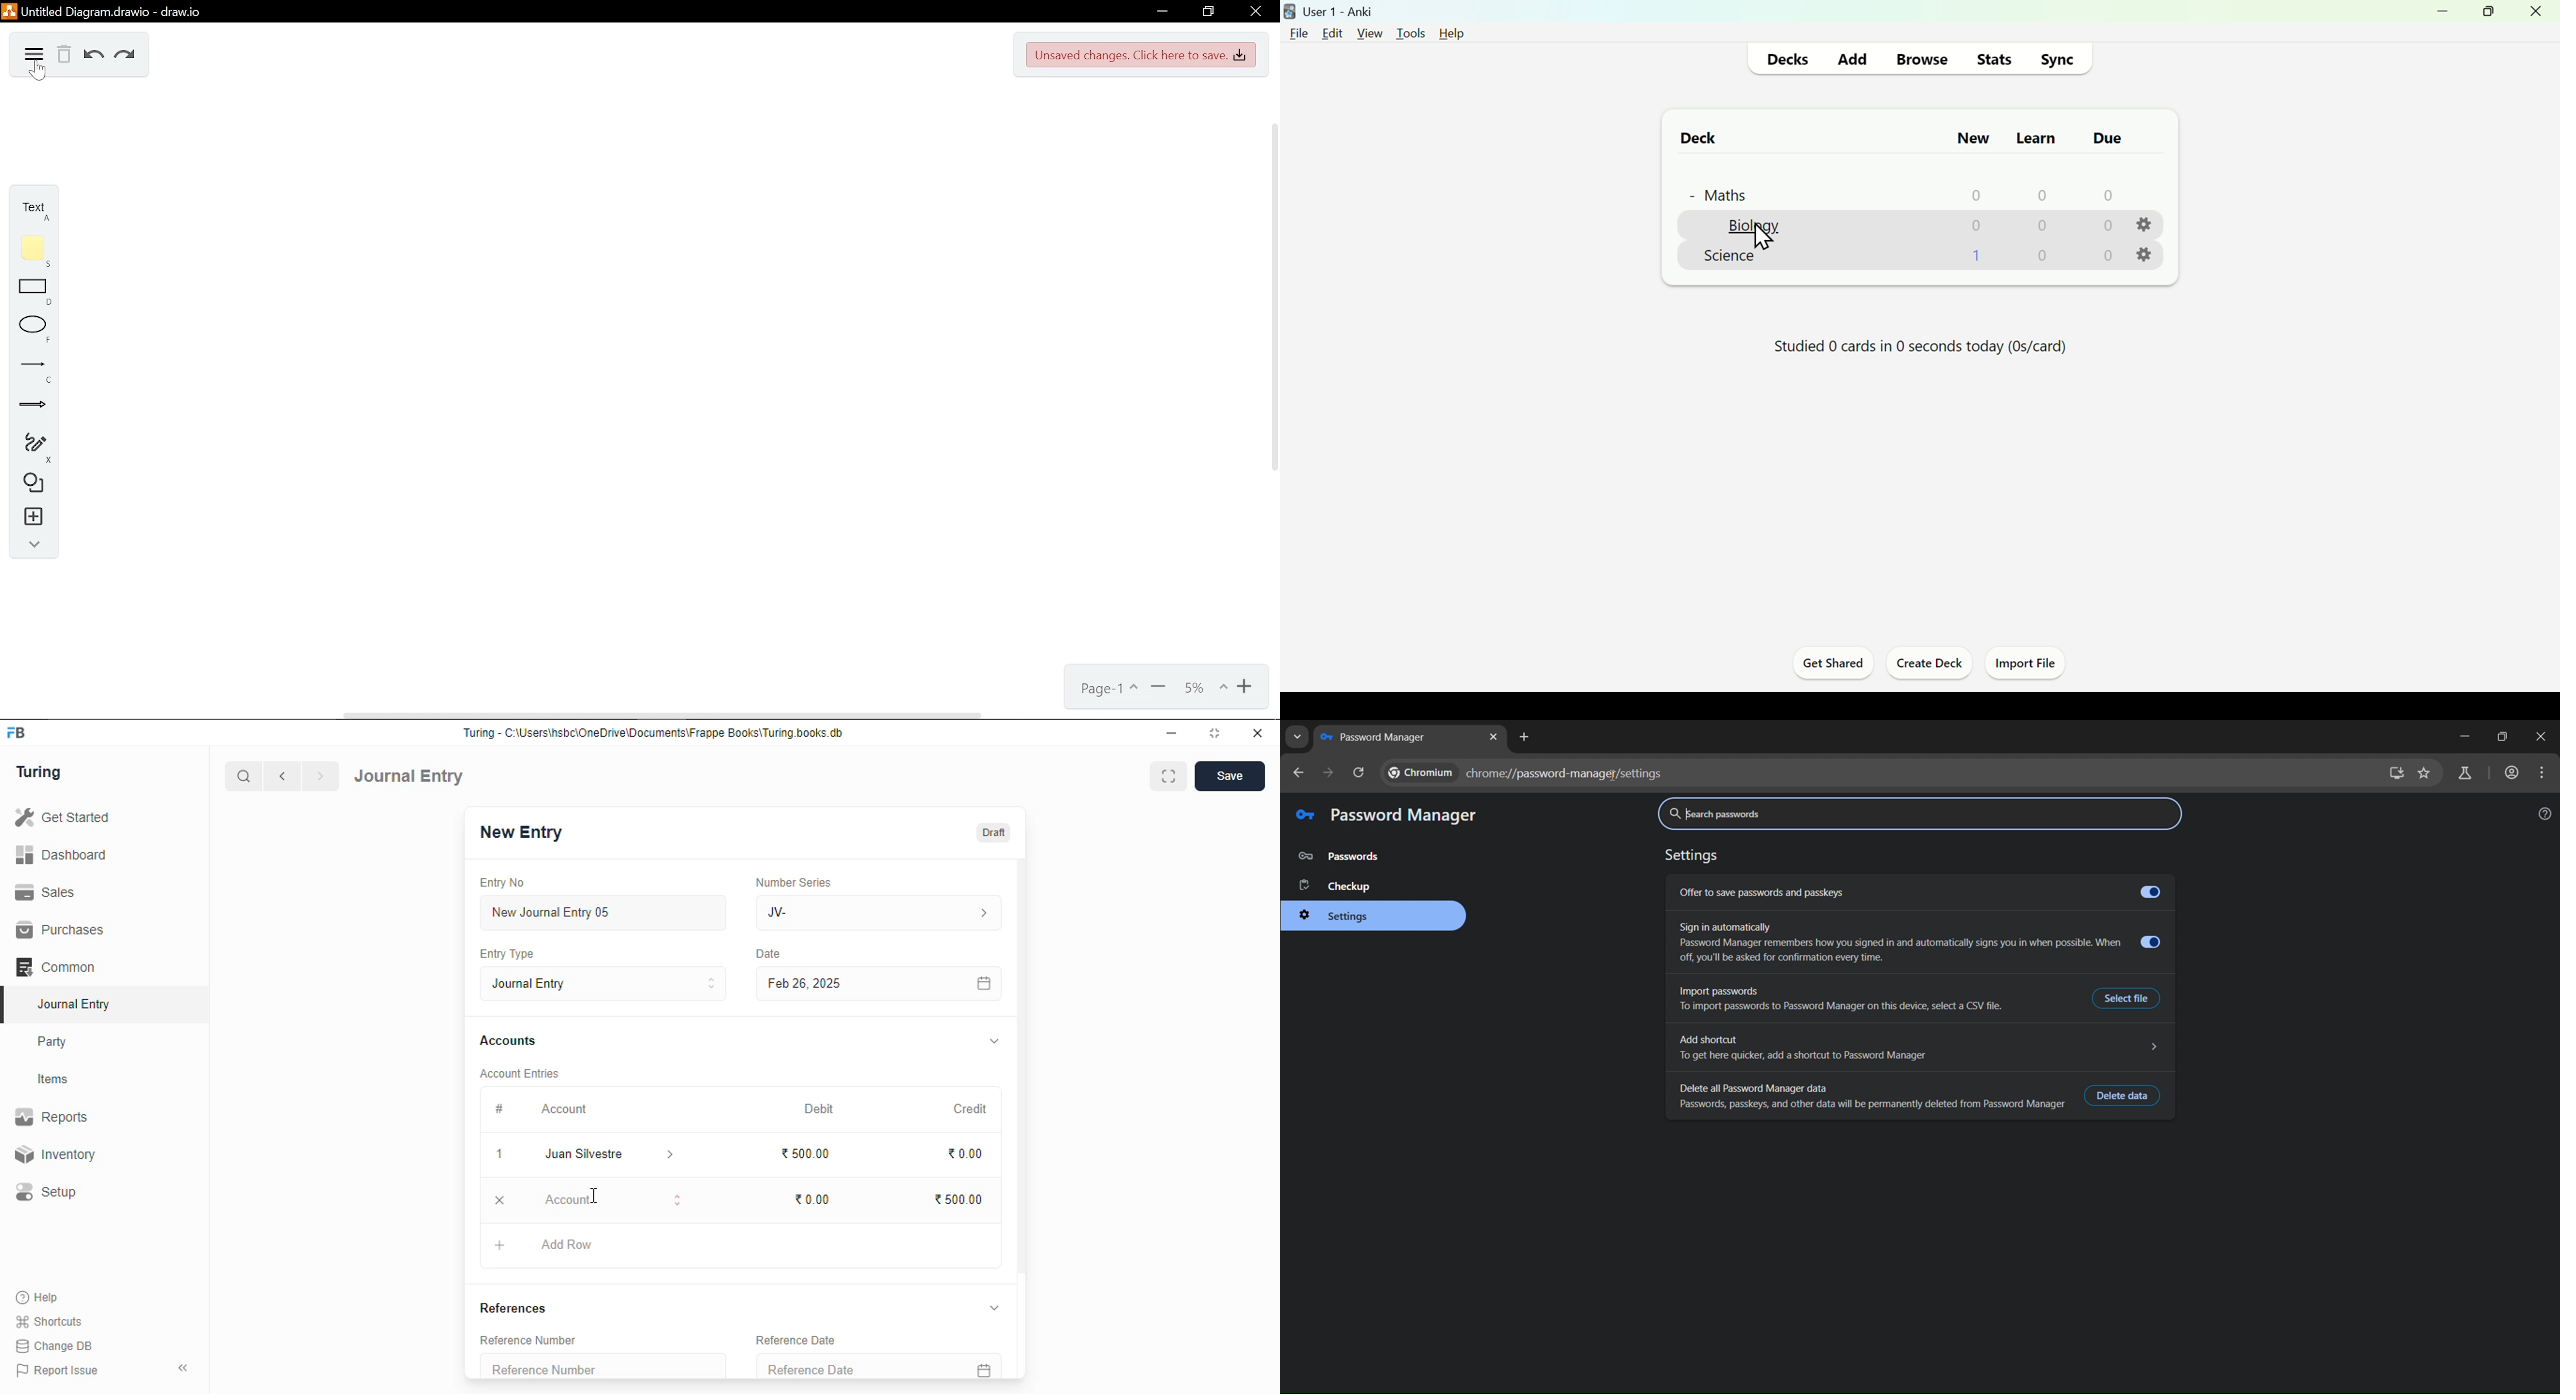 The width and height of the screenshot is (2576, 1400). Describe the element at coordinates (1168, 776) in the screenshot. I see `toggle between form and full width` at that location.